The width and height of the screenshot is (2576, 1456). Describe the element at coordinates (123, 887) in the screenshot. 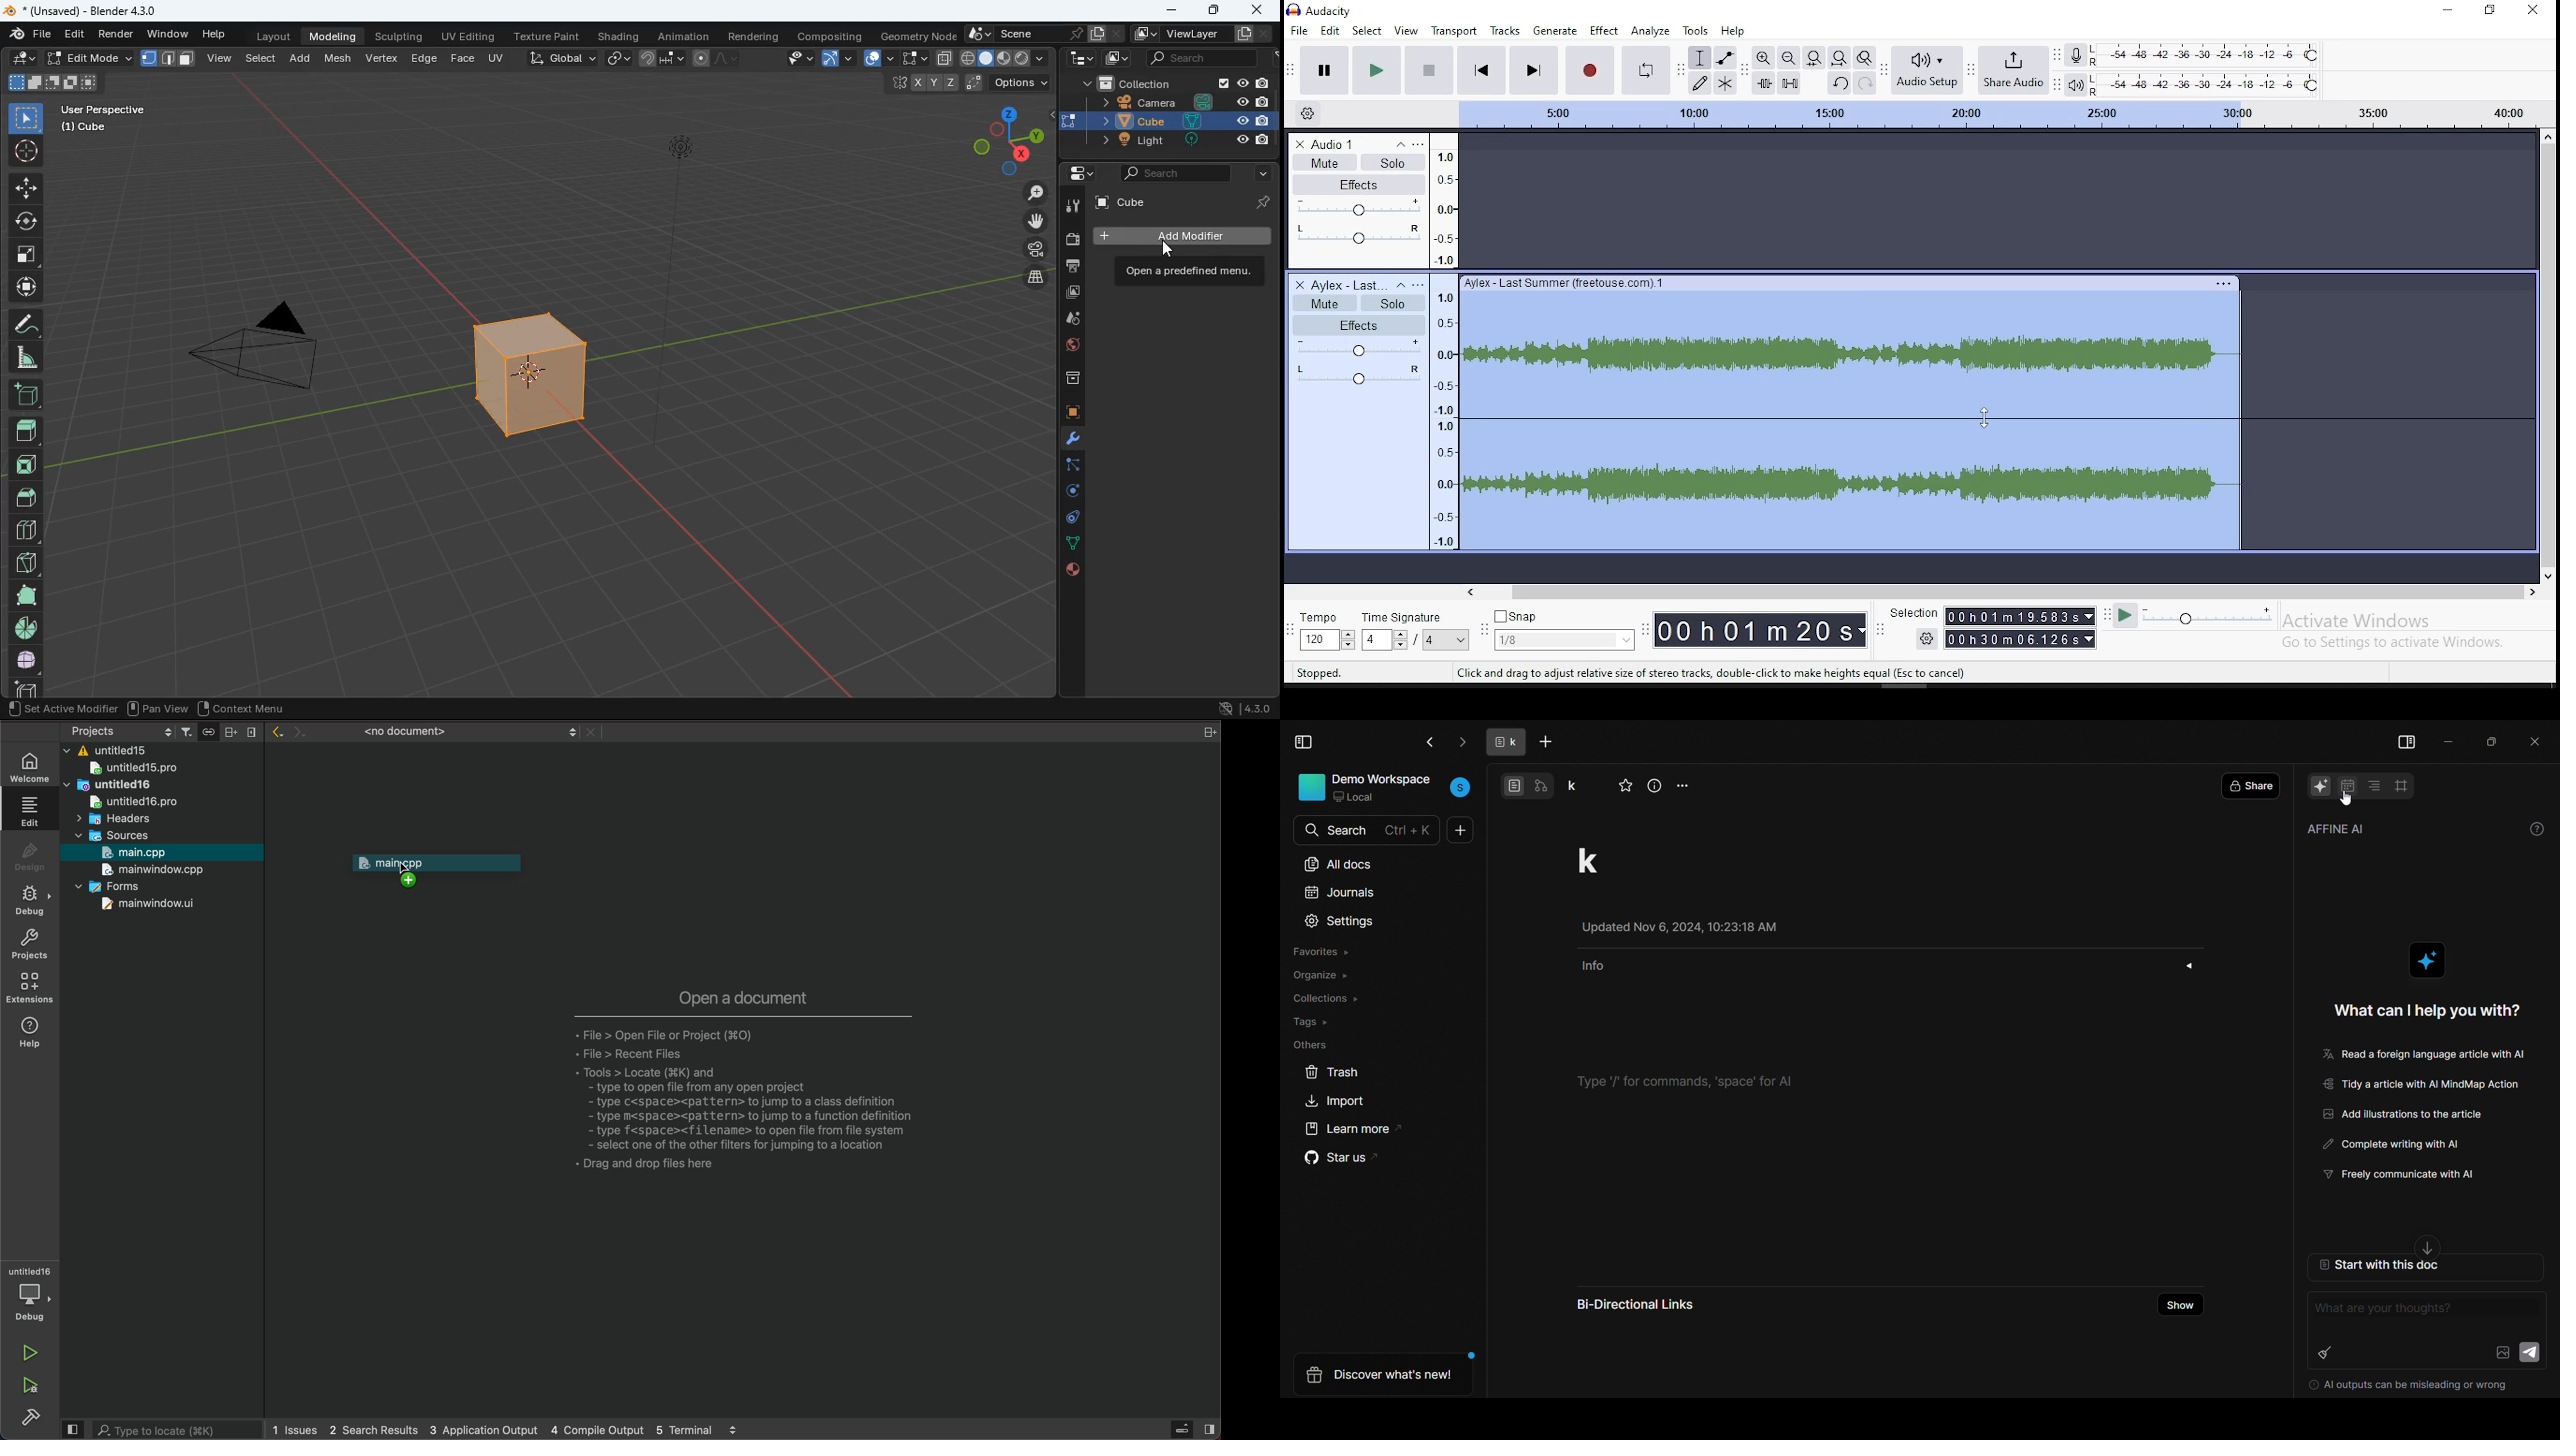

I see `forms` at that location.